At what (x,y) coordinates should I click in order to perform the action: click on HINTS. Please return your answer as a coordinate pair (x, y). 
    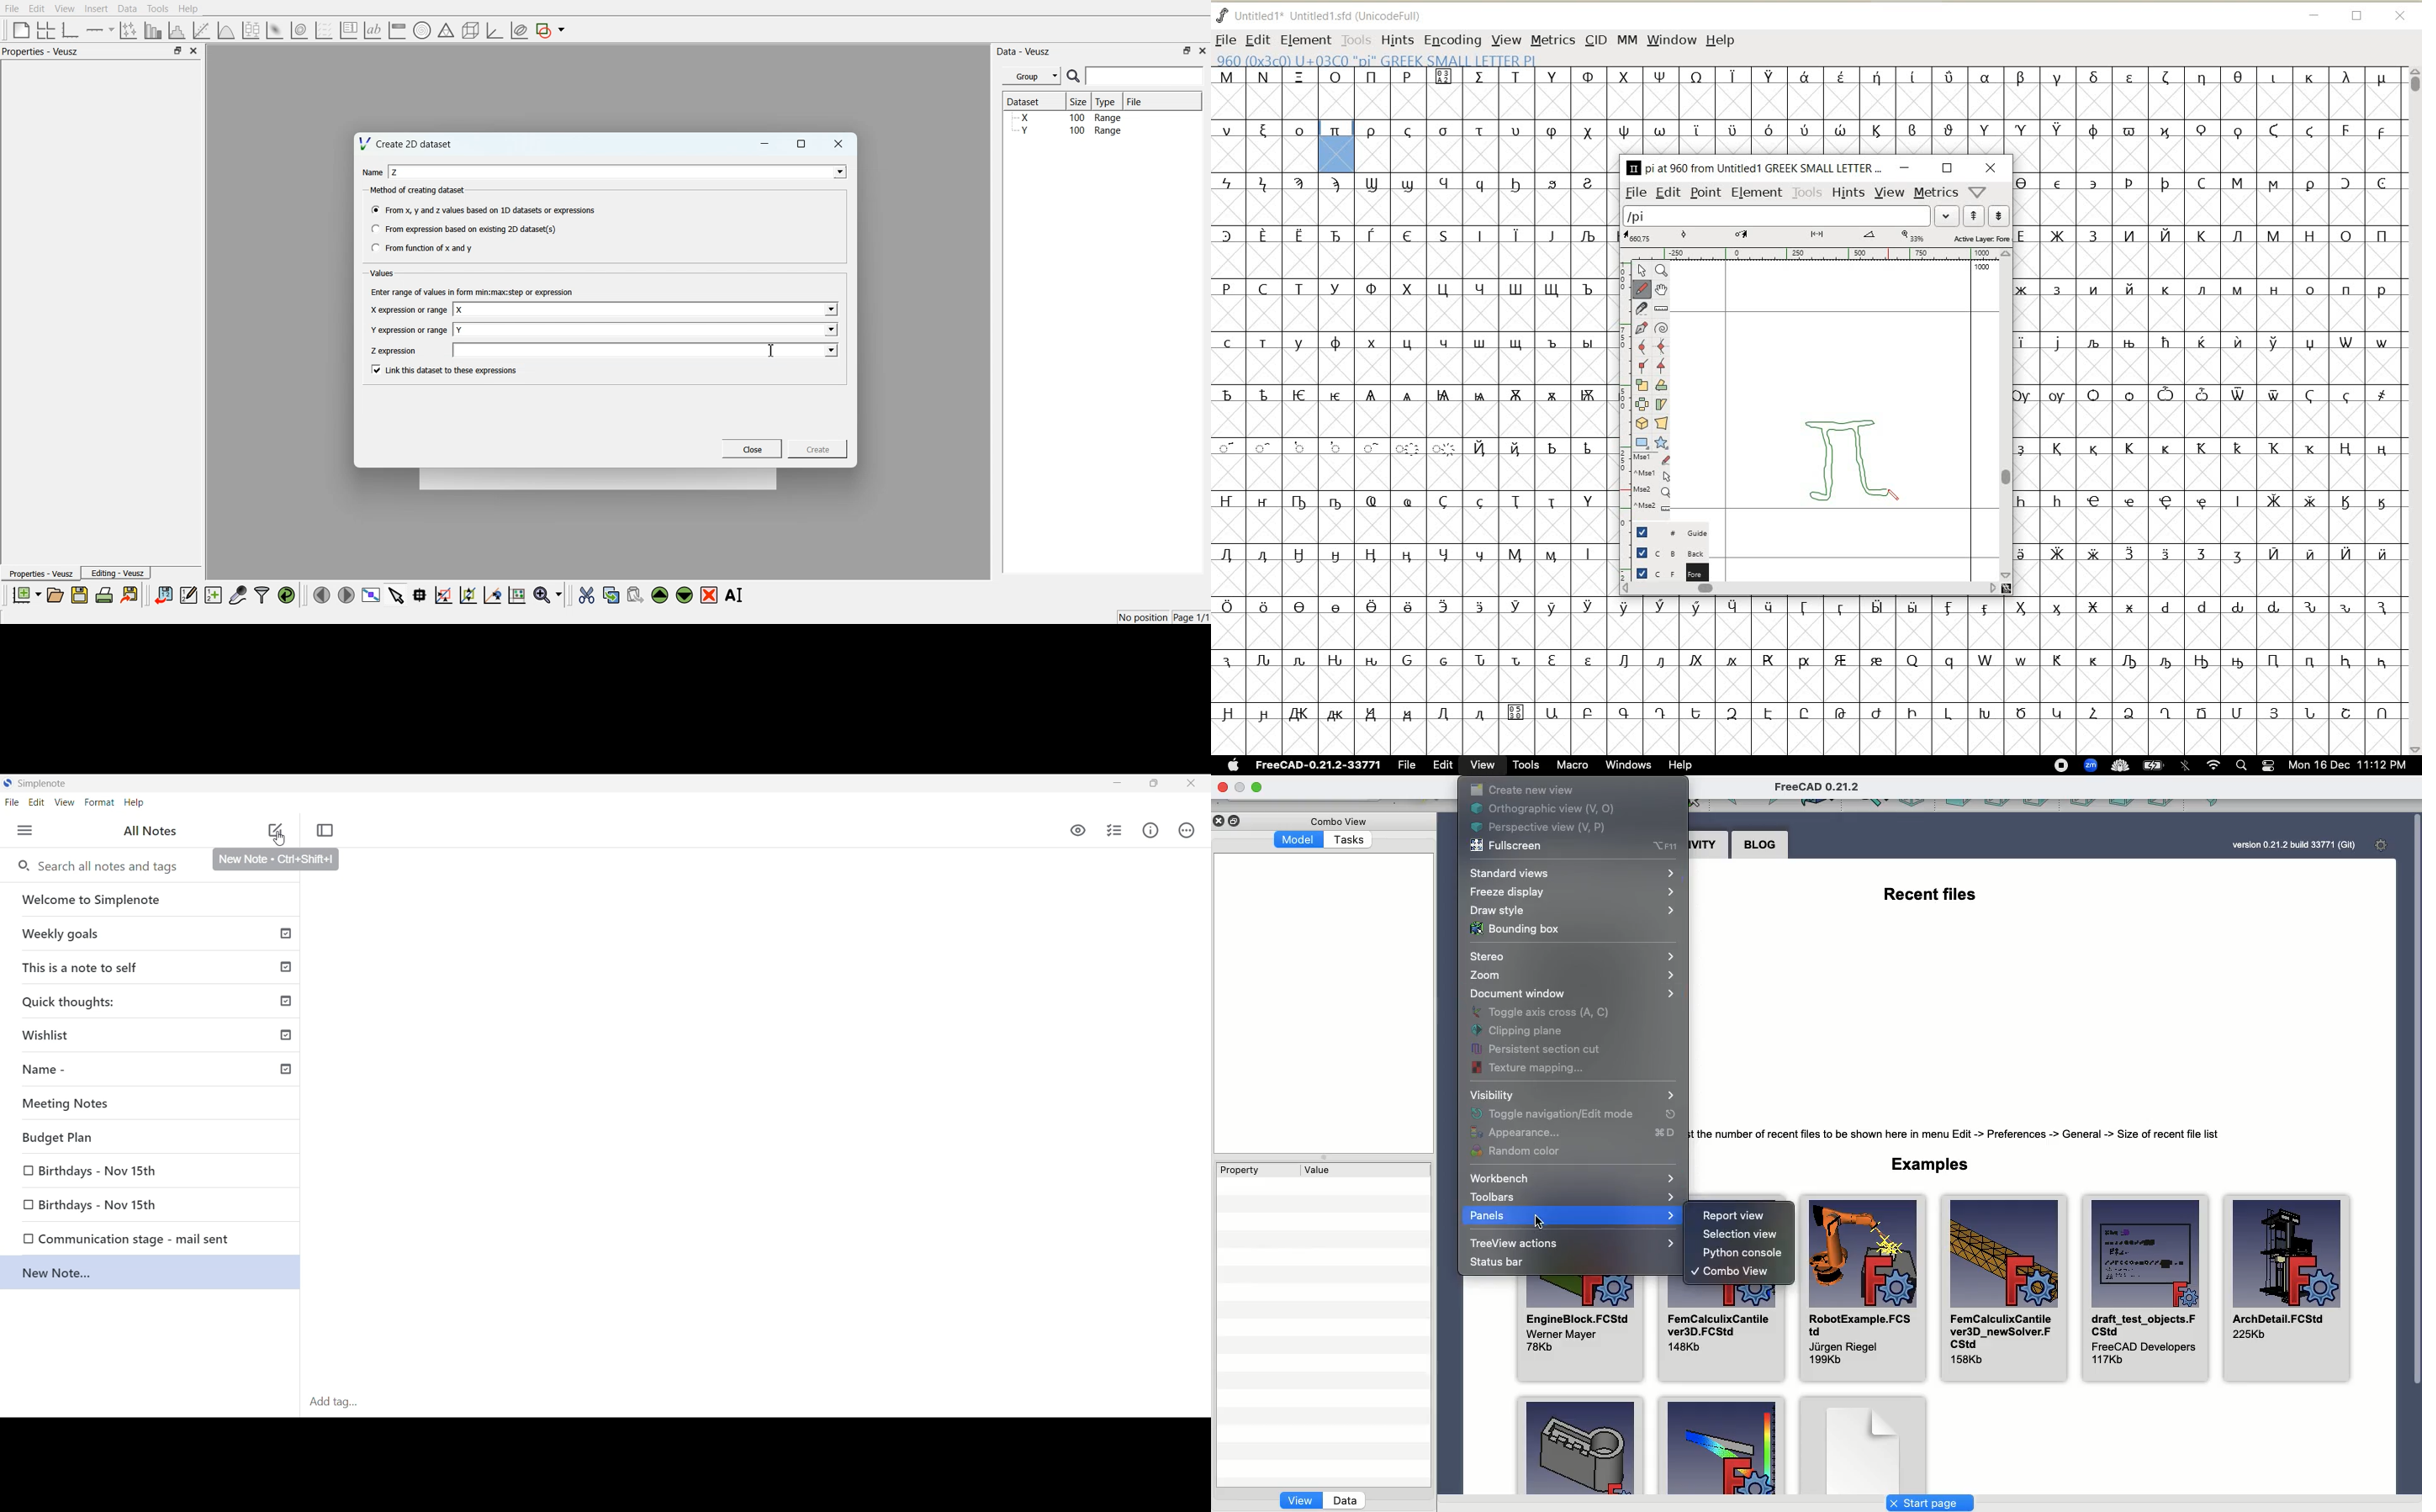
    Looking at the image, I should click on (1396, 41).